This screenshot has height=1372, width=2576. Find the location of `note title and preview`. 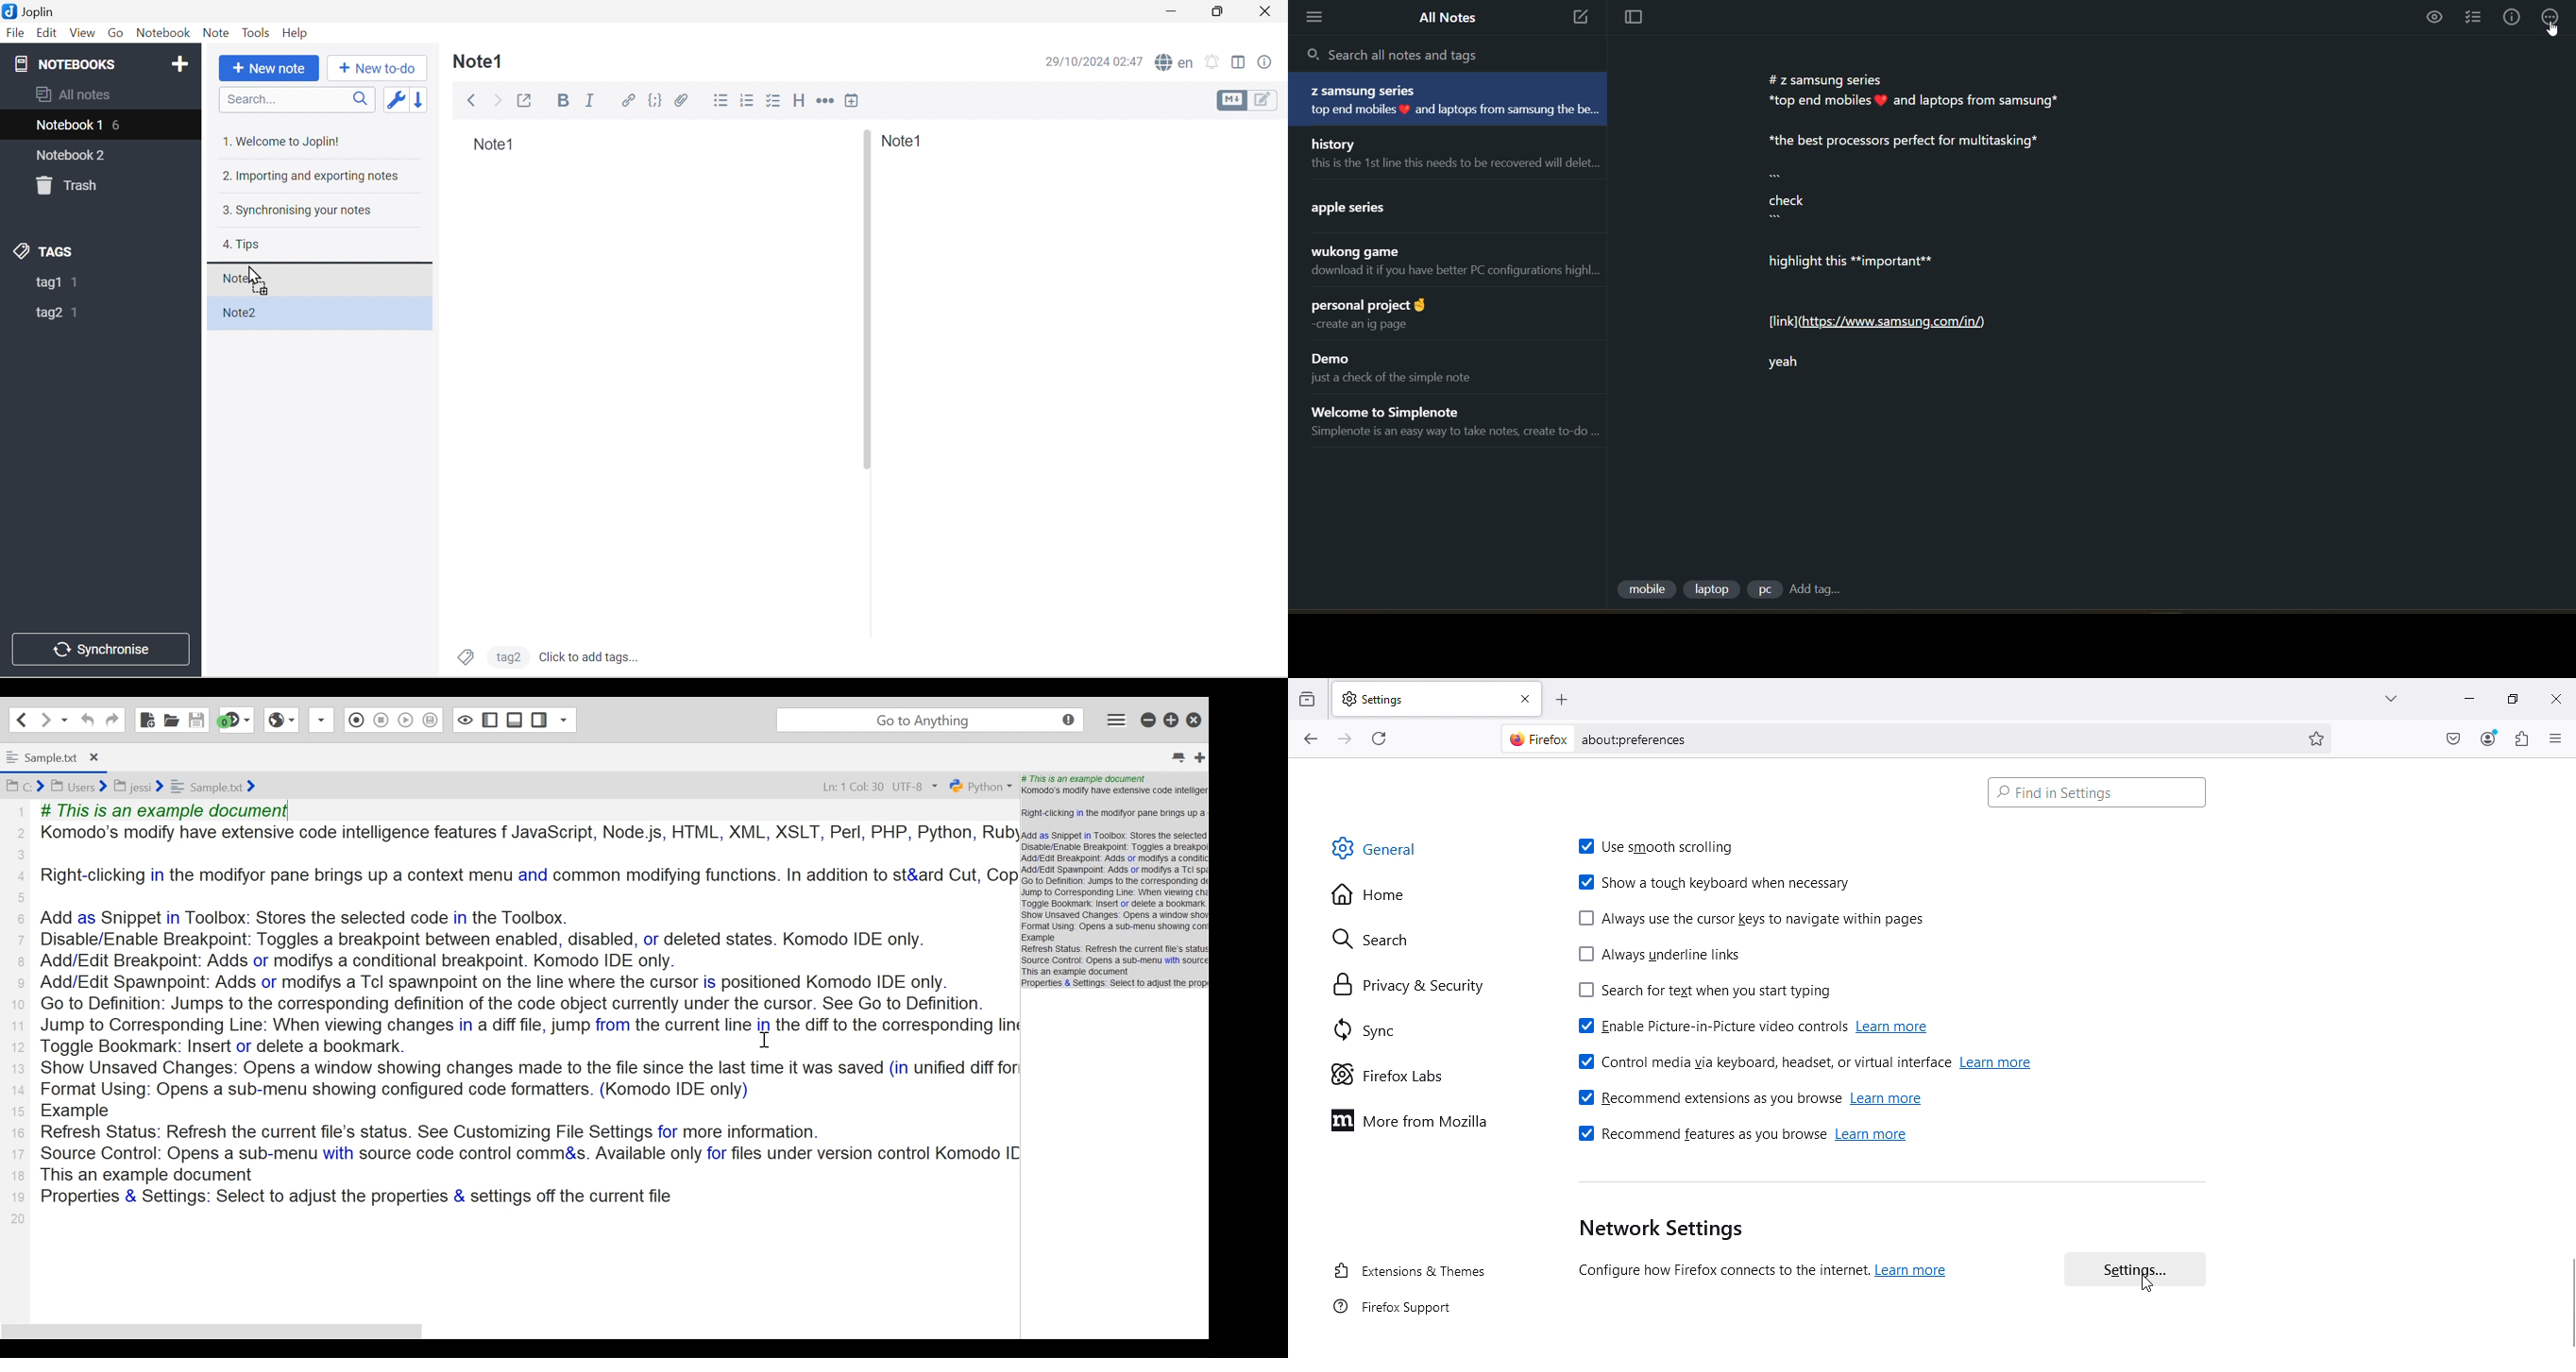

note title and preview is located at coordinates (1448, 153).